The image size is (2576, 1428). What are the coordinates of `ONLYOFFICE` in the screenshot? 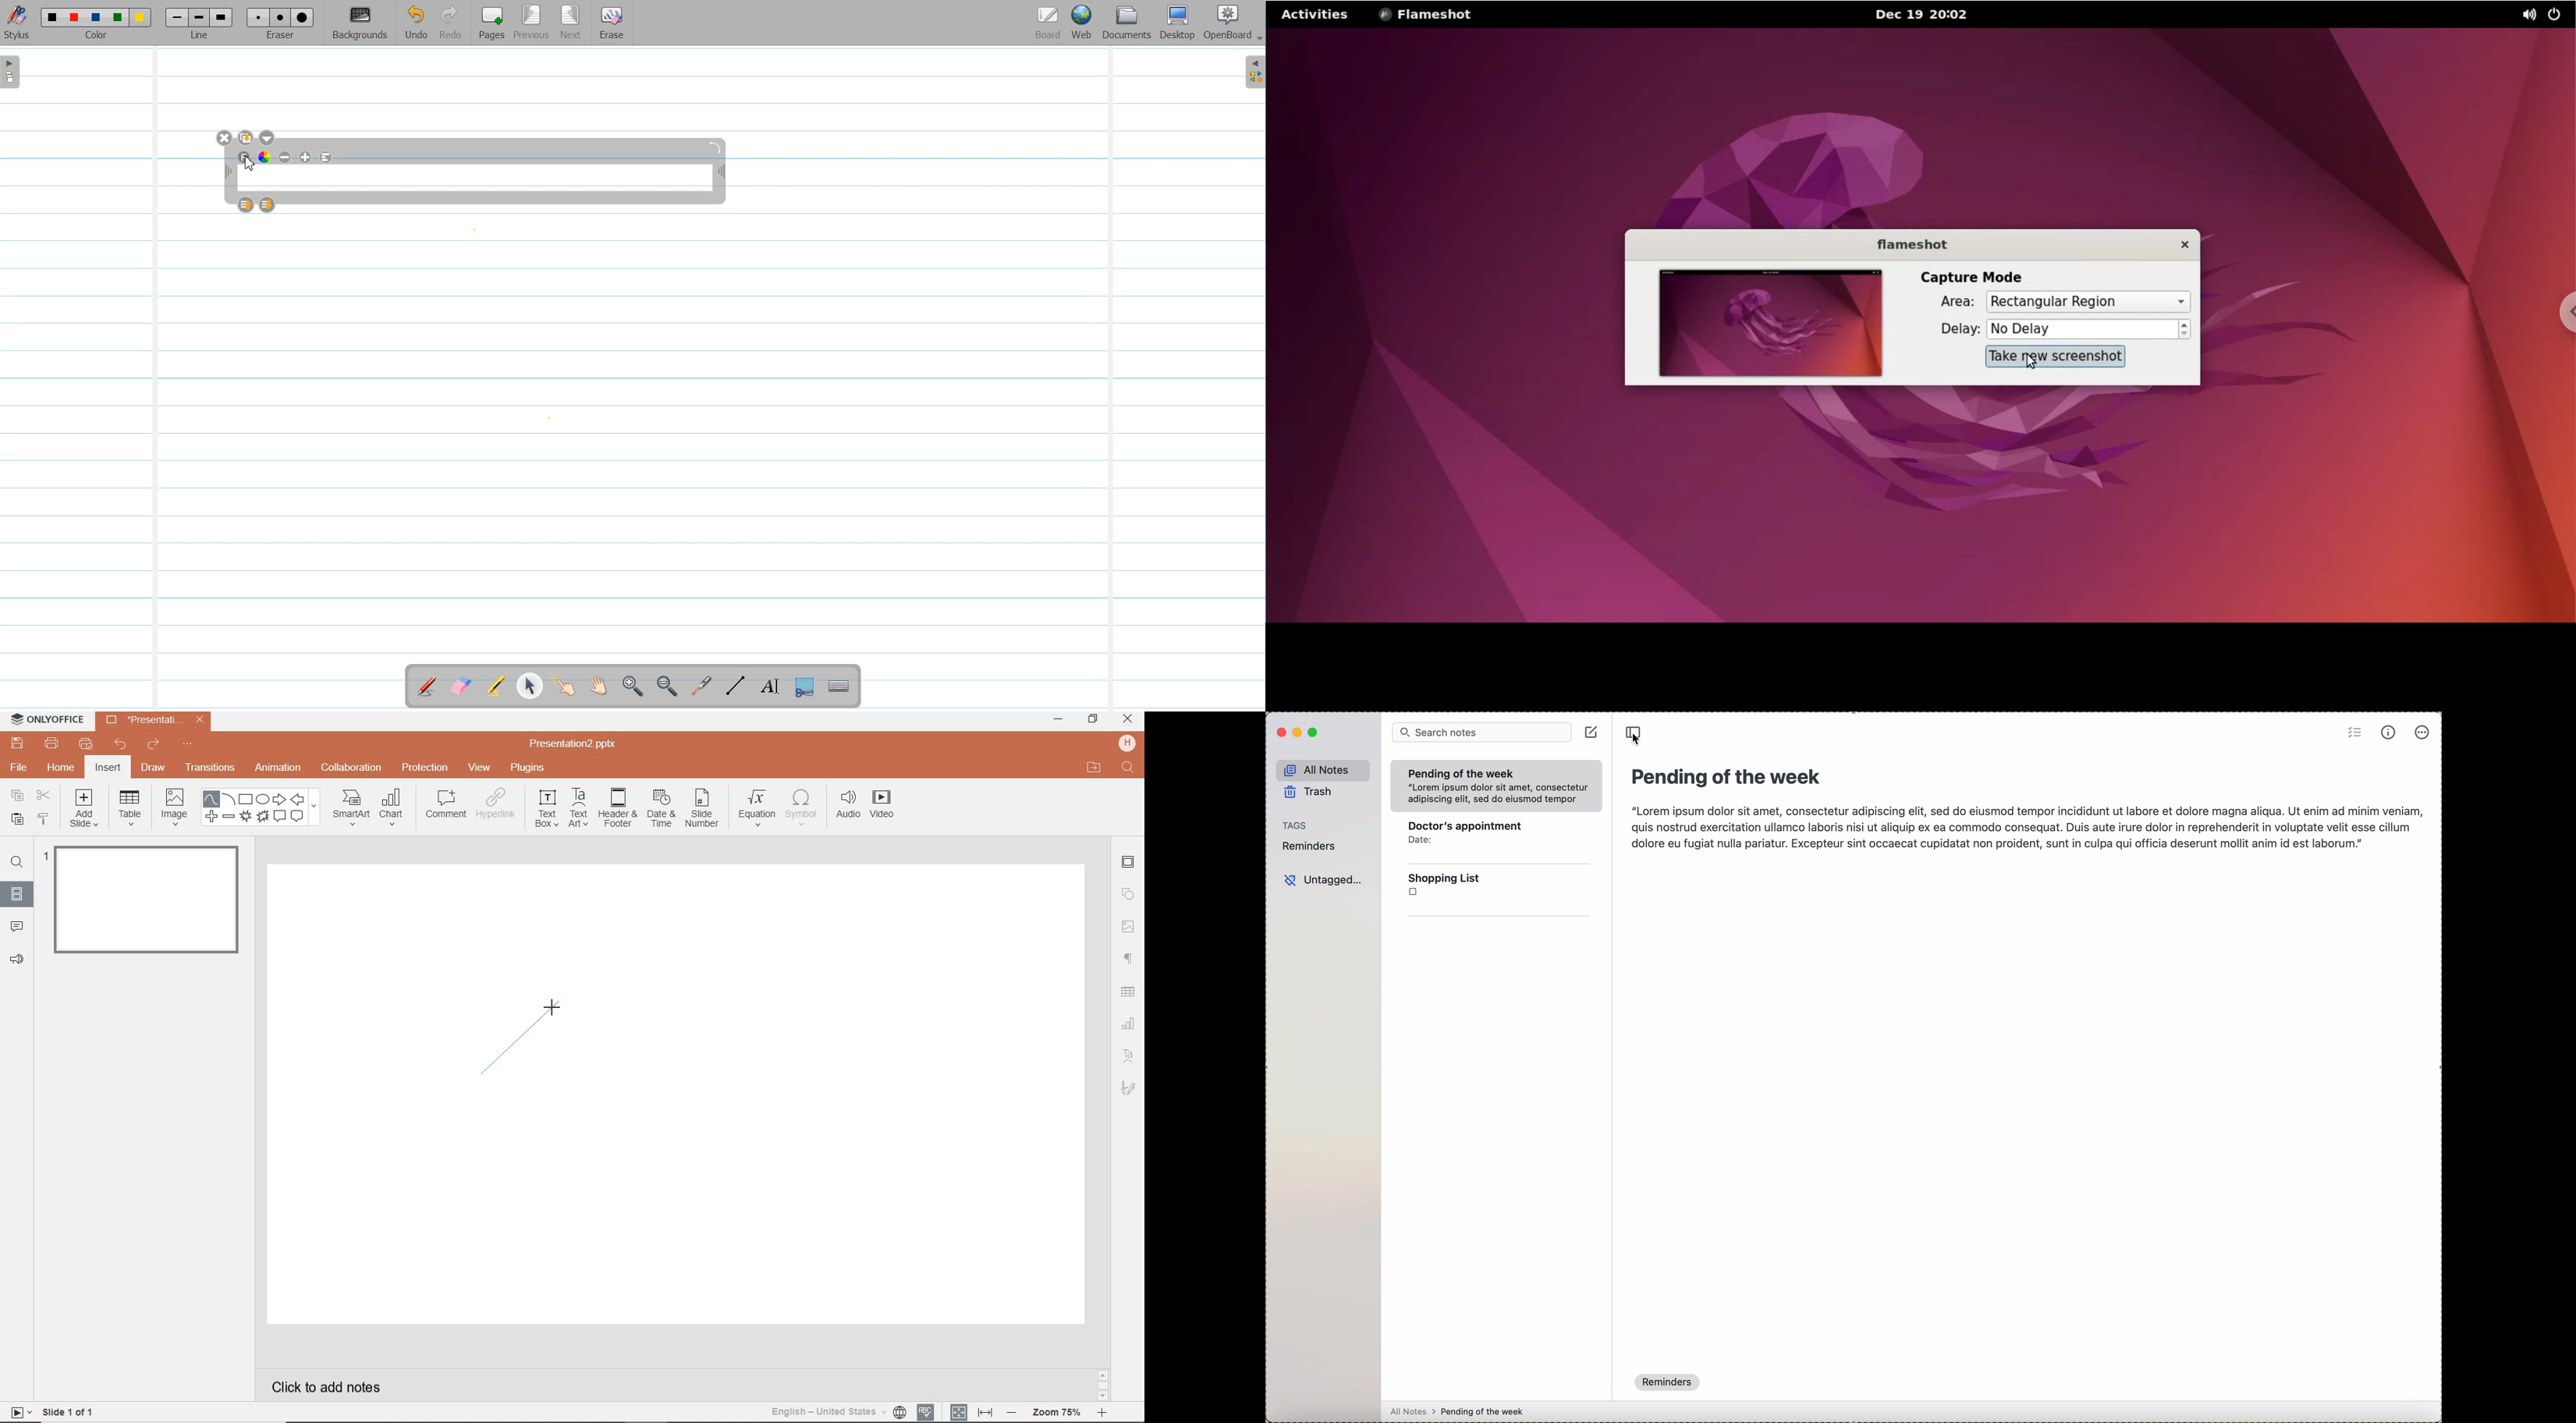 It's located at (48, 720).